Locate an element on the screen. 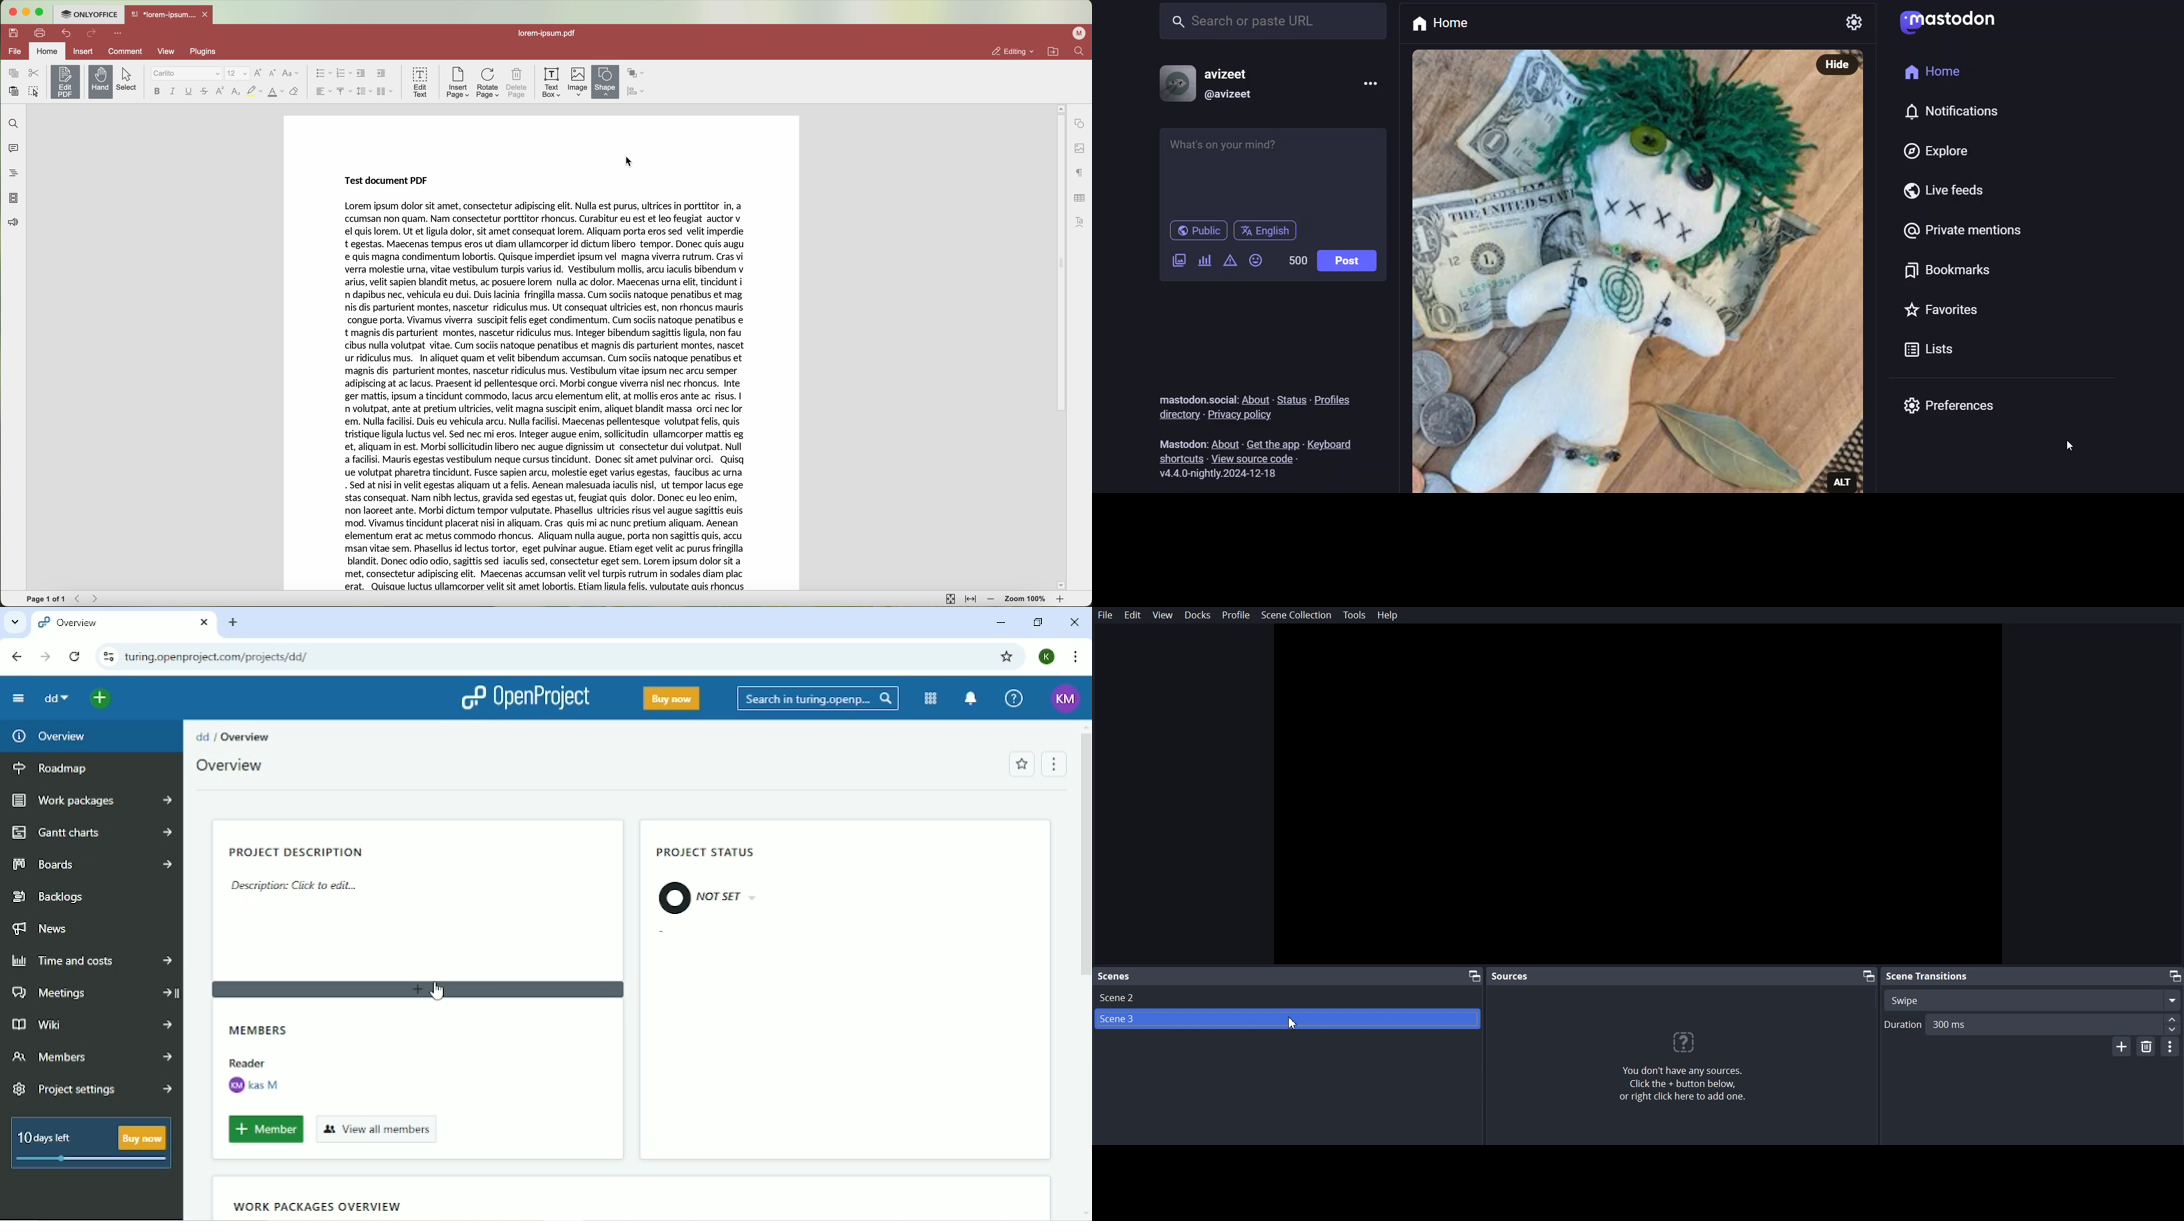 The image size is (2184, 1232). maximize is located at coordinates (40, 13).